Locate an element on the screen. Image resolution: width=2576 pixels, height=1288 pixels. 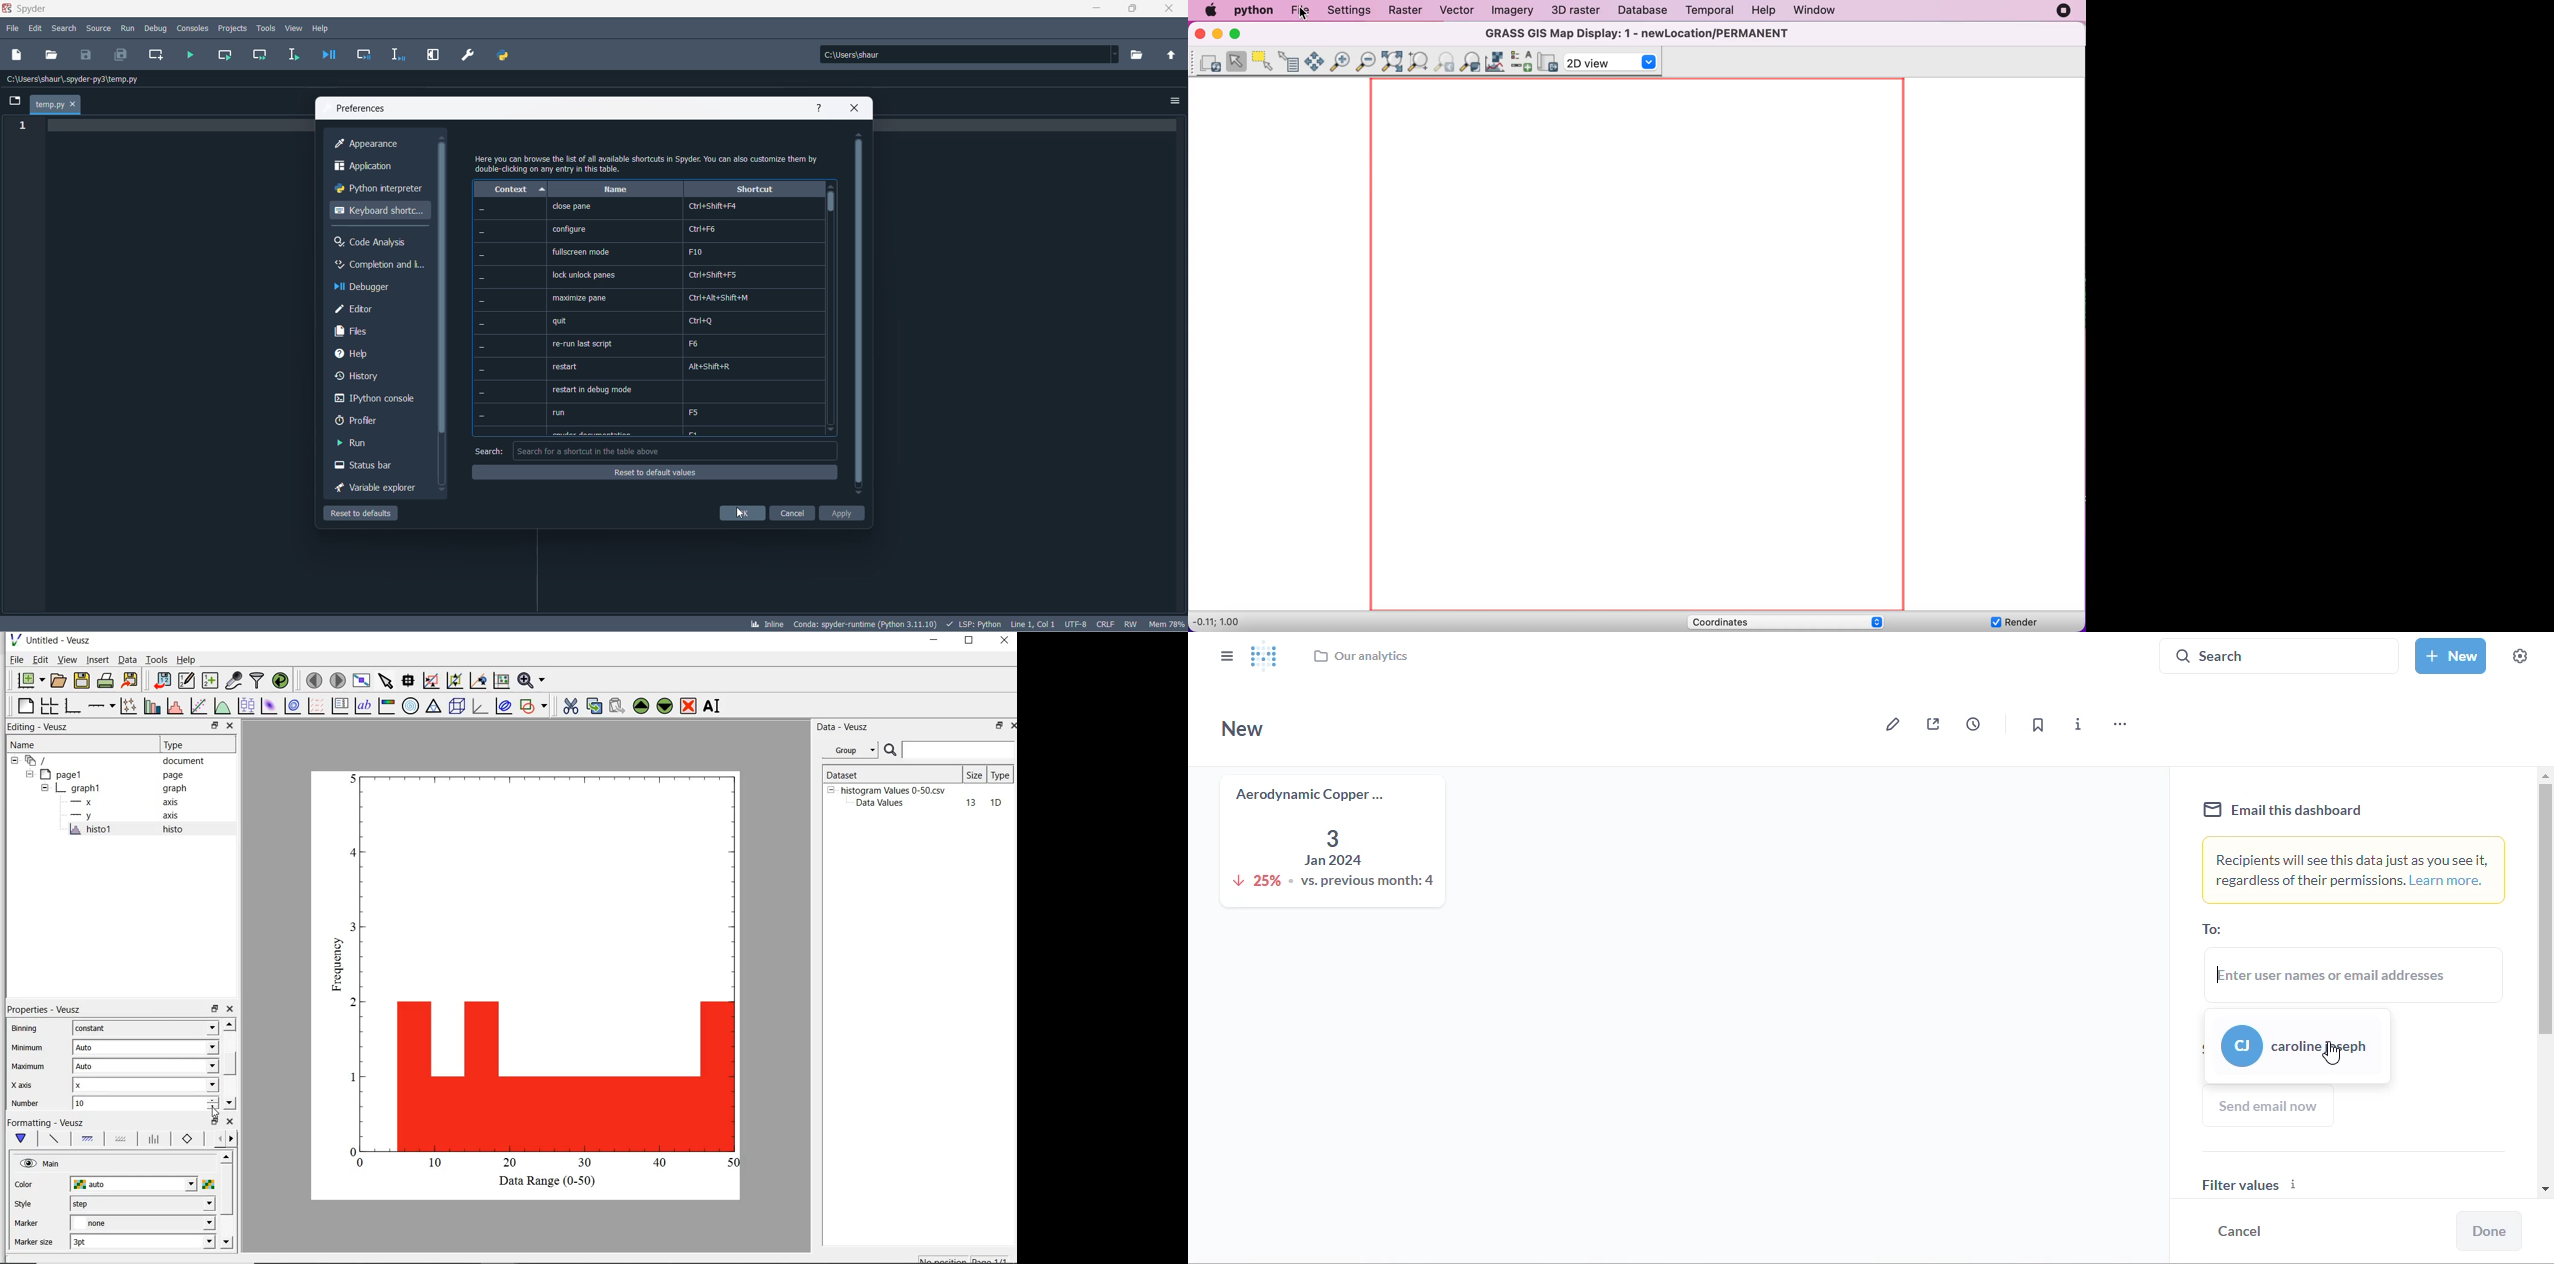
PYTHON PATH MANAGER is located at coordinates (503, 53).